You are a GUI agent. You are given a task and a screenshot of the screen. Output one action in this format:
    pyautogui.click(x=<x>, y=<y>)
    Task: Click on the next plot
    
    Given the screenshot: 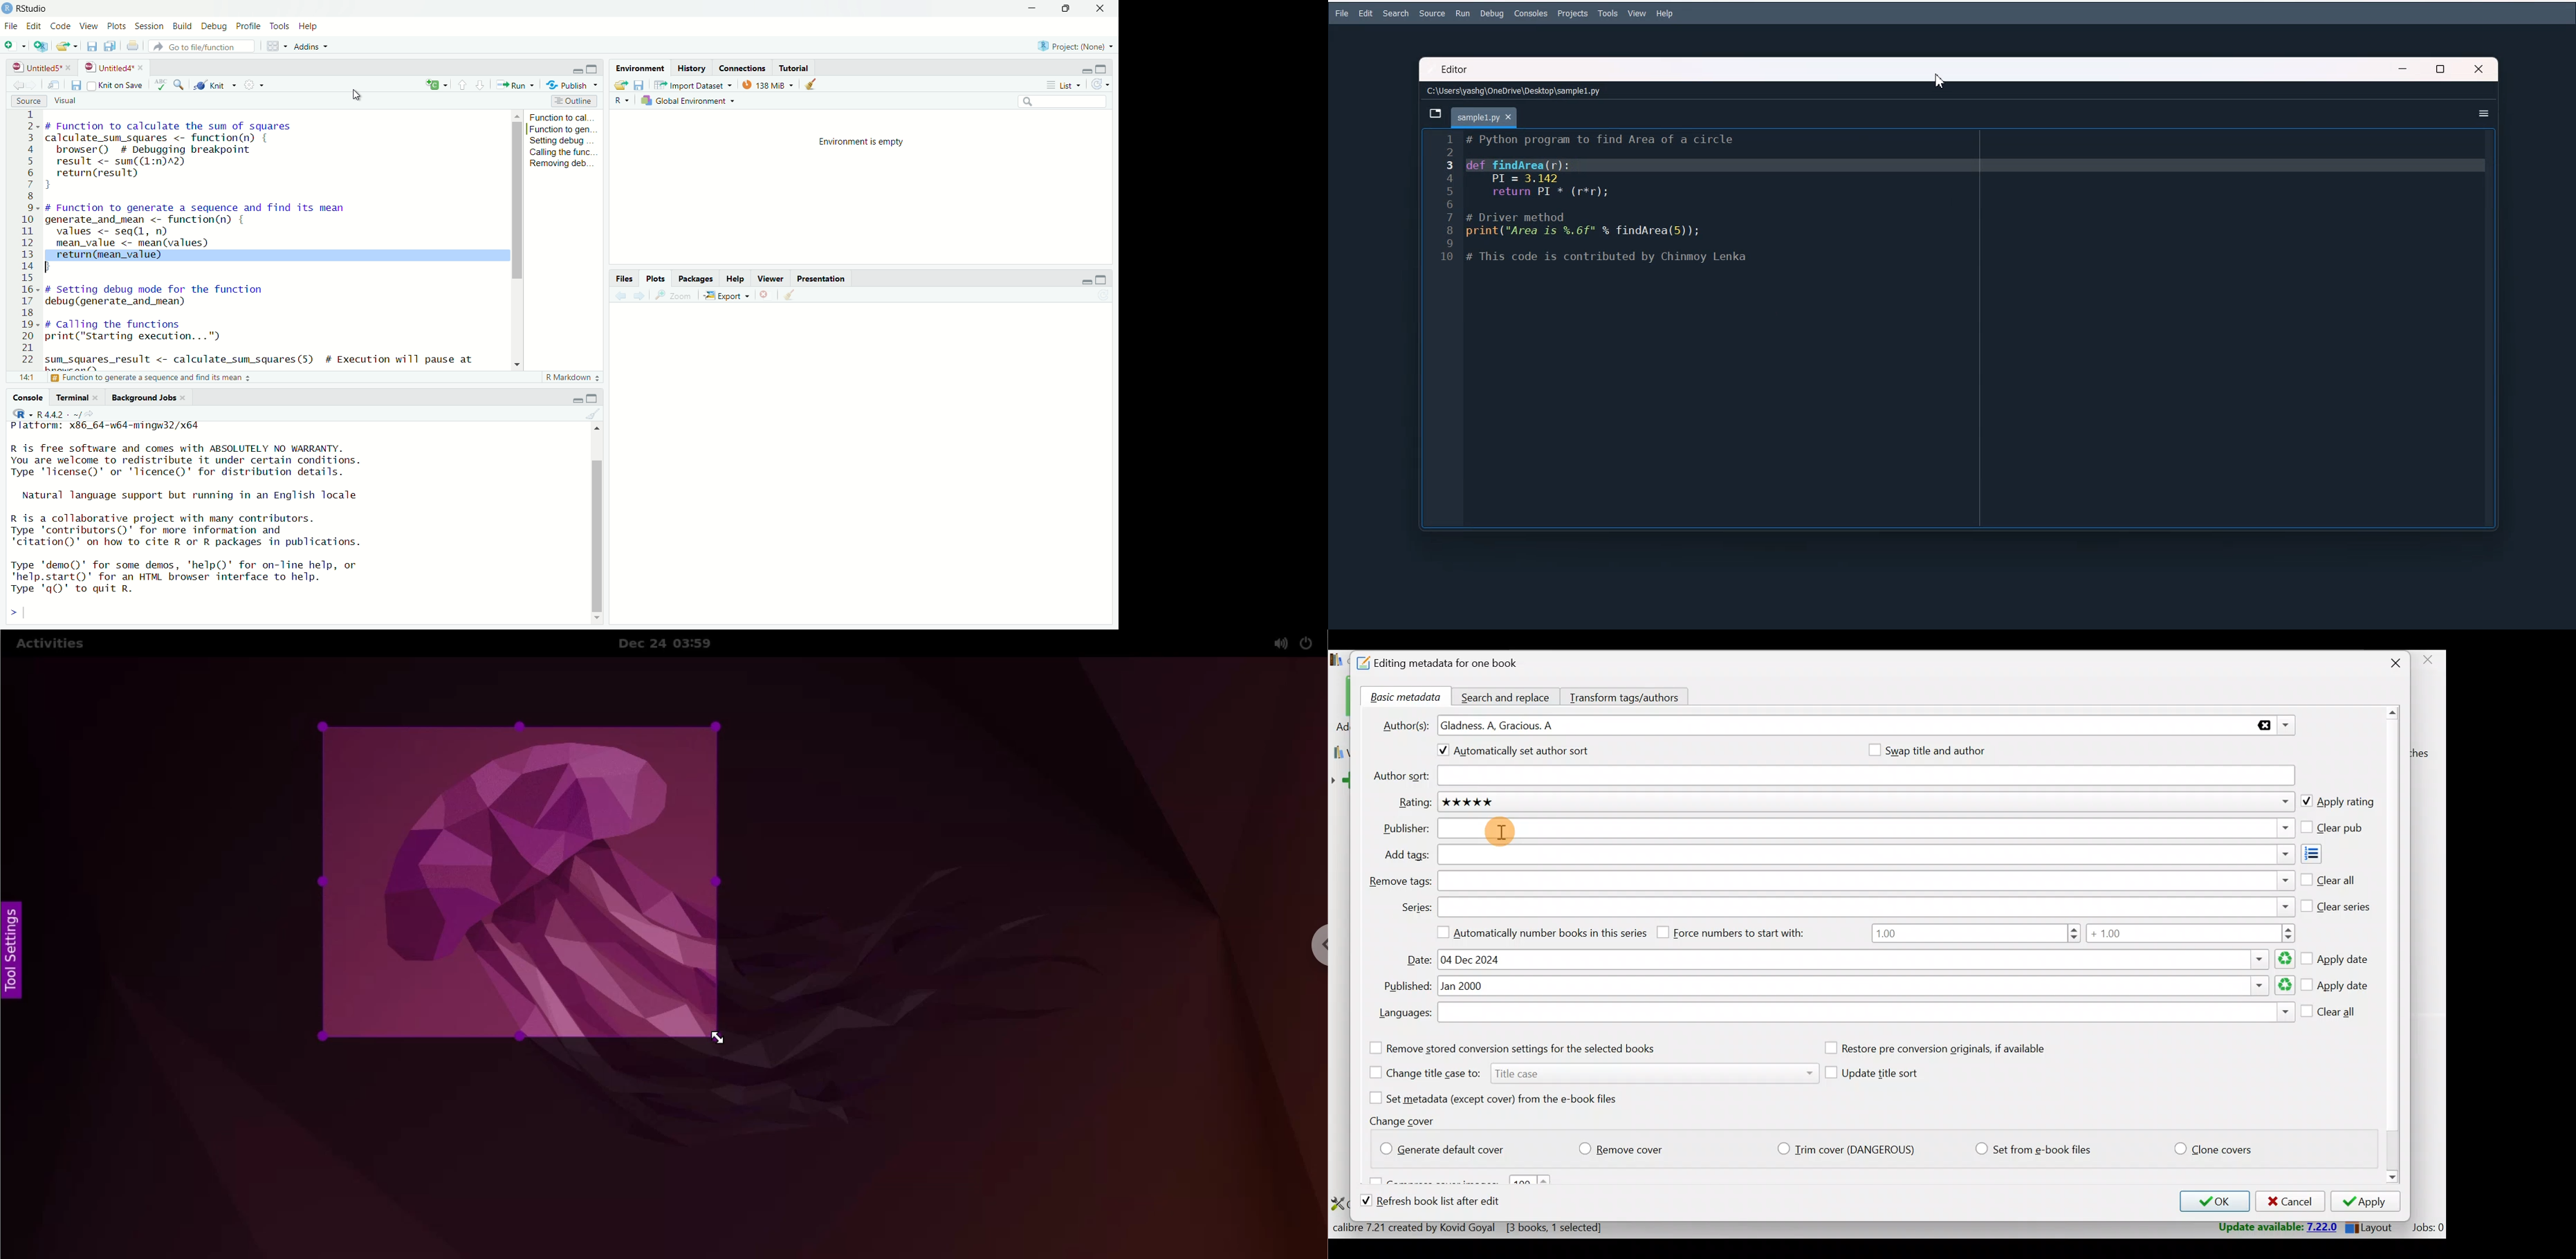 What is the action you would take?
    pyautogui.click(x=643, y=296)
    